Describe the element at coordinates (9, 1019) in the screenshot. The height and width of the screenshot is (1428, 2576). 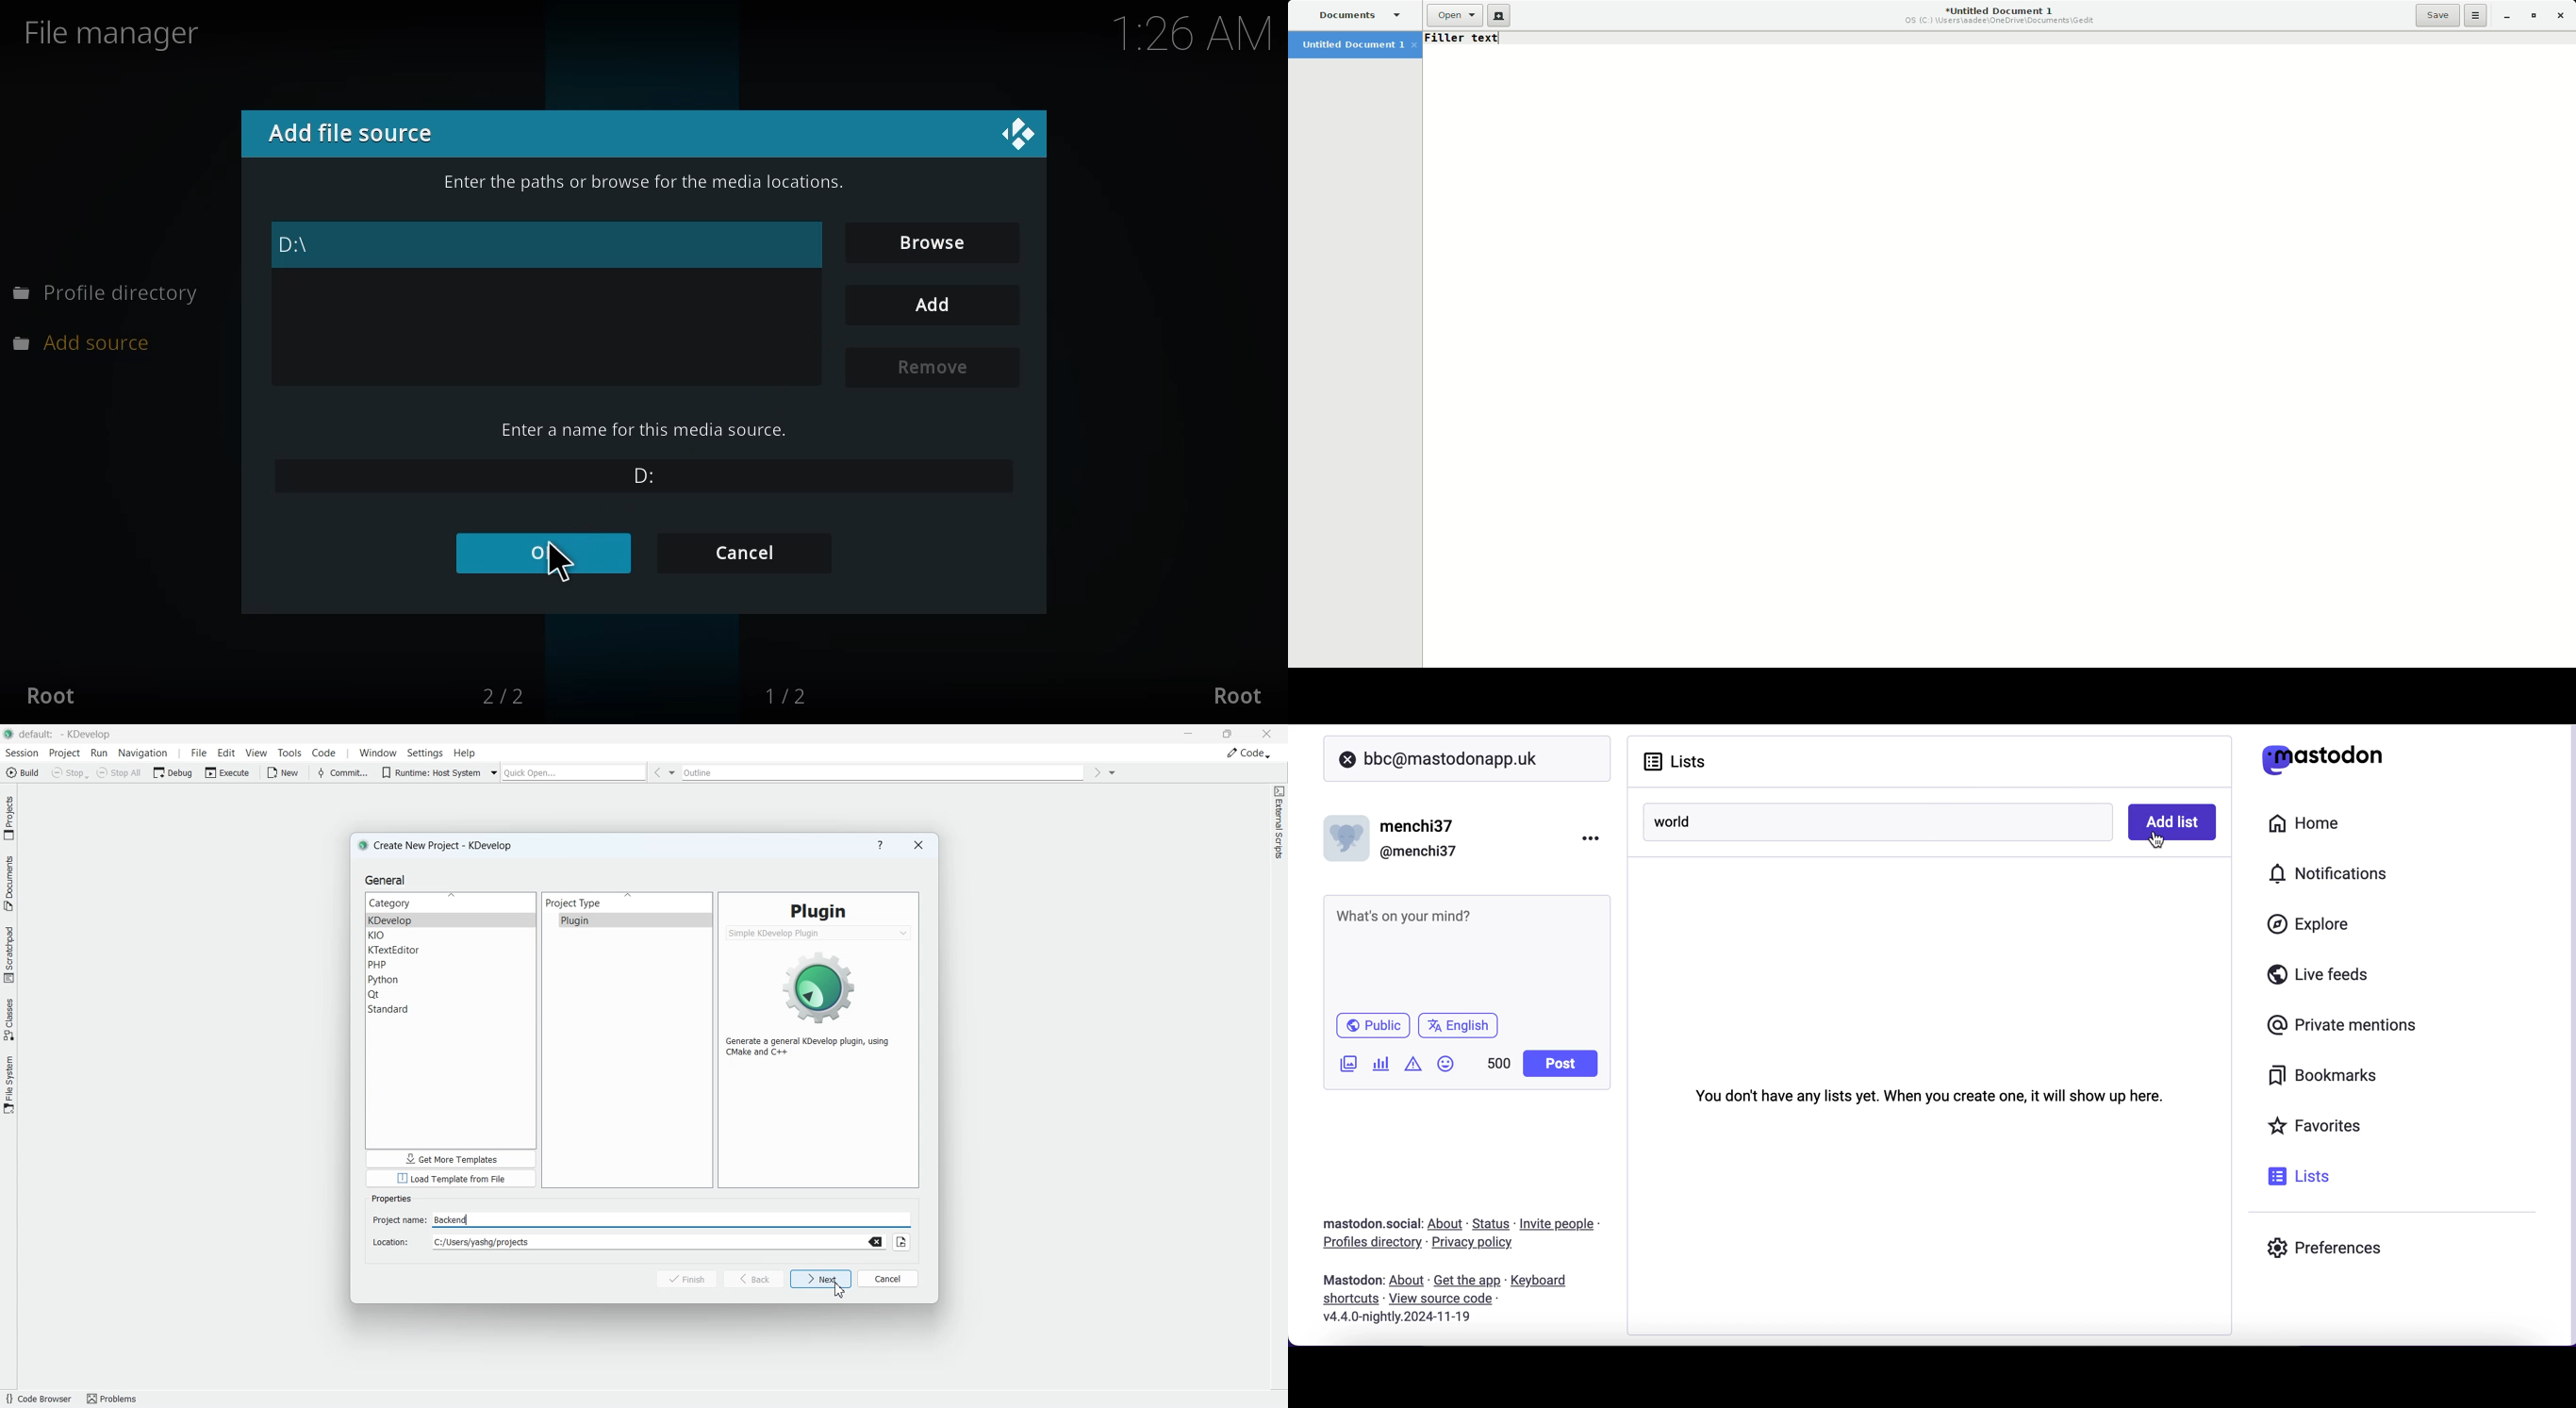
I see `Classes` at that location.